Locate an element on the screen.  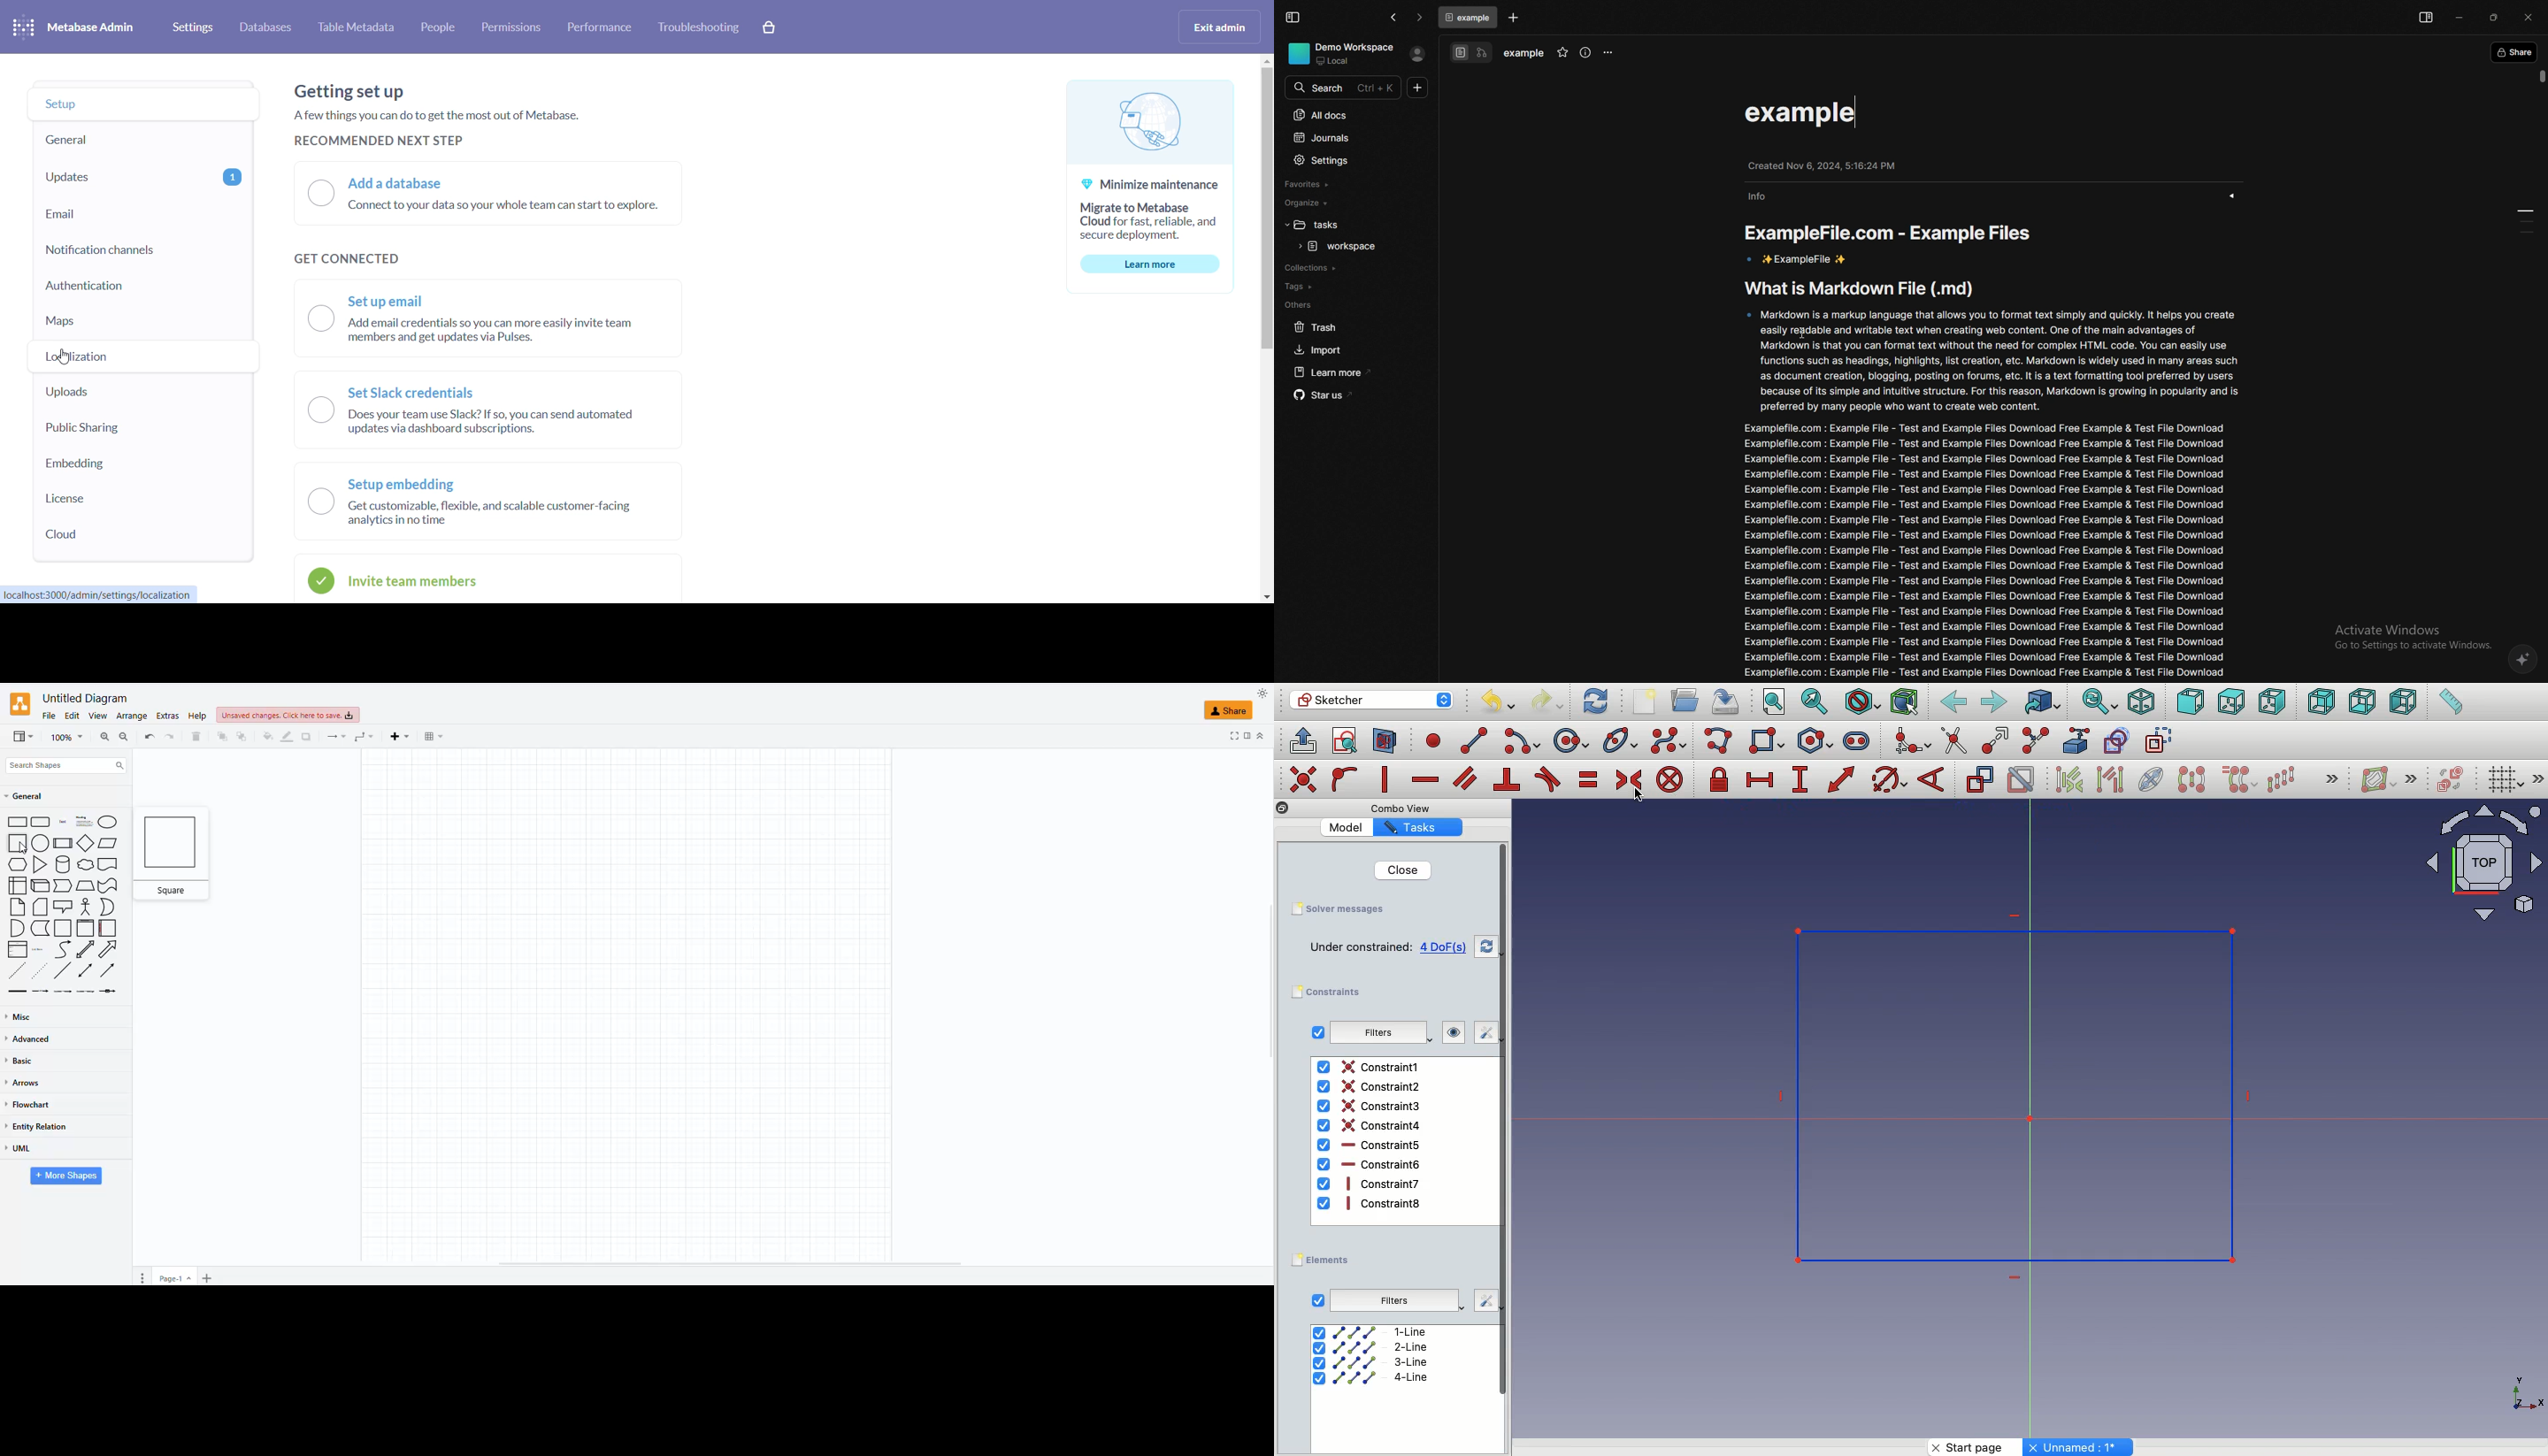
trapezoid is located at coordinates (85, 887).